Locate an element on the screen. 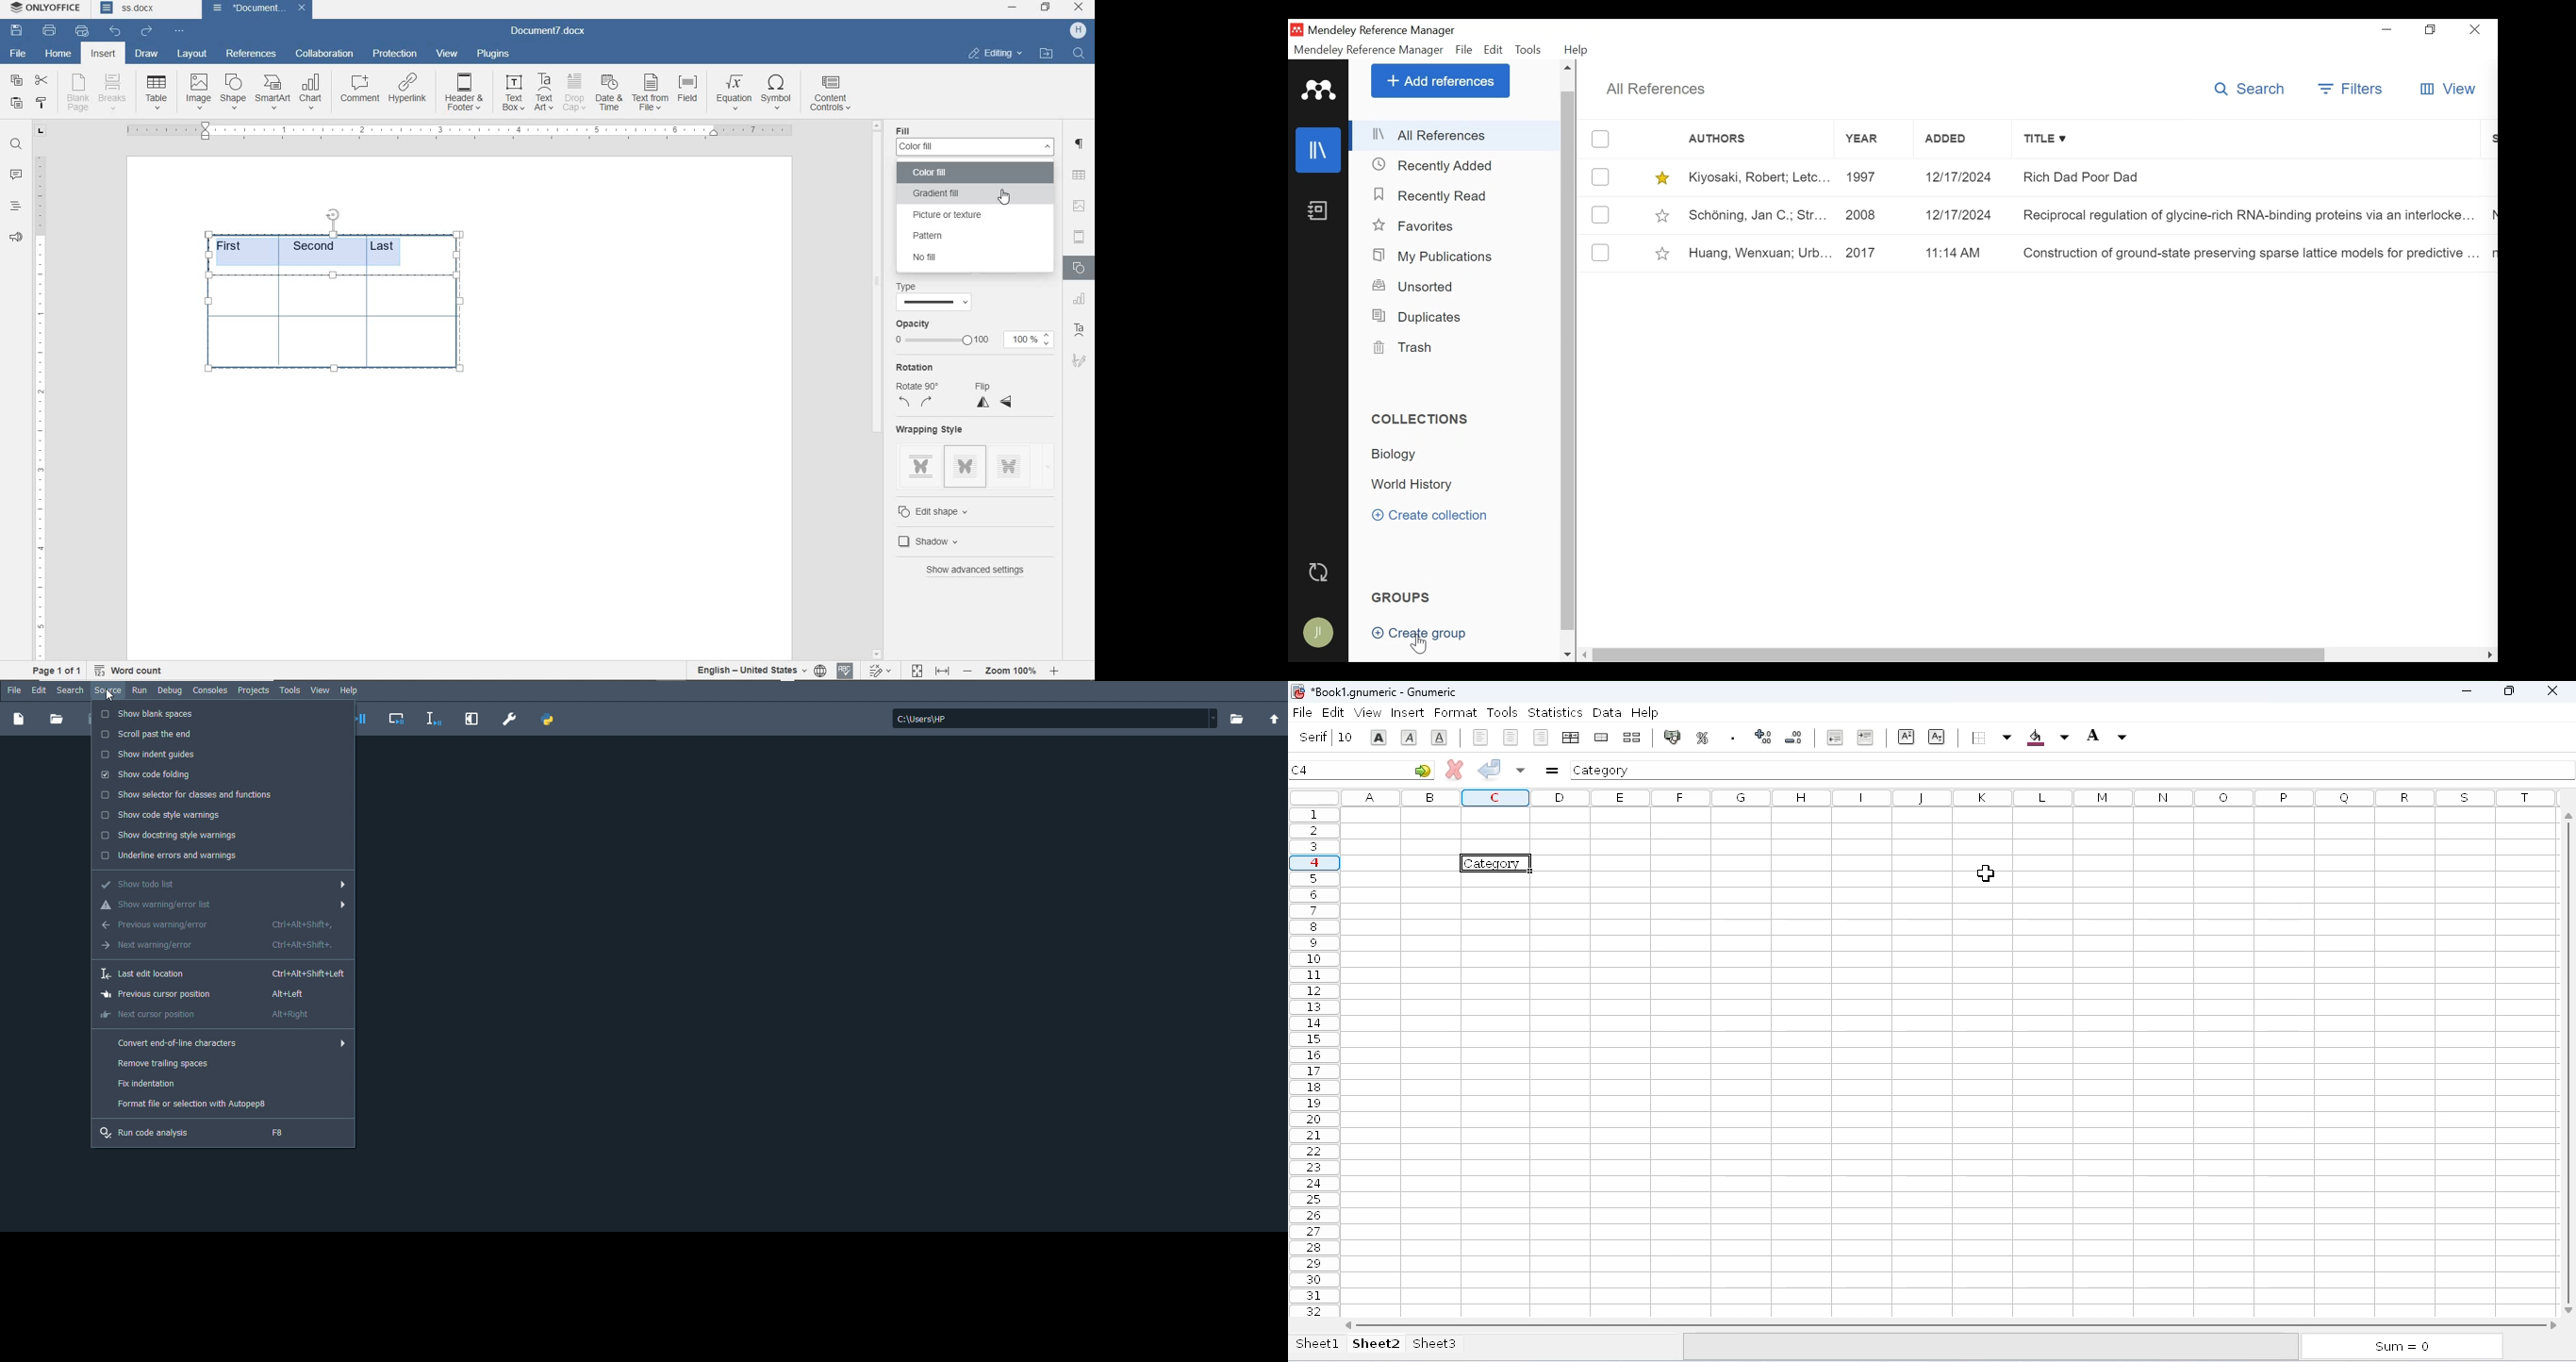 This screenshot has width=2576, height=1372. Next warning/error is located at coordinates (218, 946).